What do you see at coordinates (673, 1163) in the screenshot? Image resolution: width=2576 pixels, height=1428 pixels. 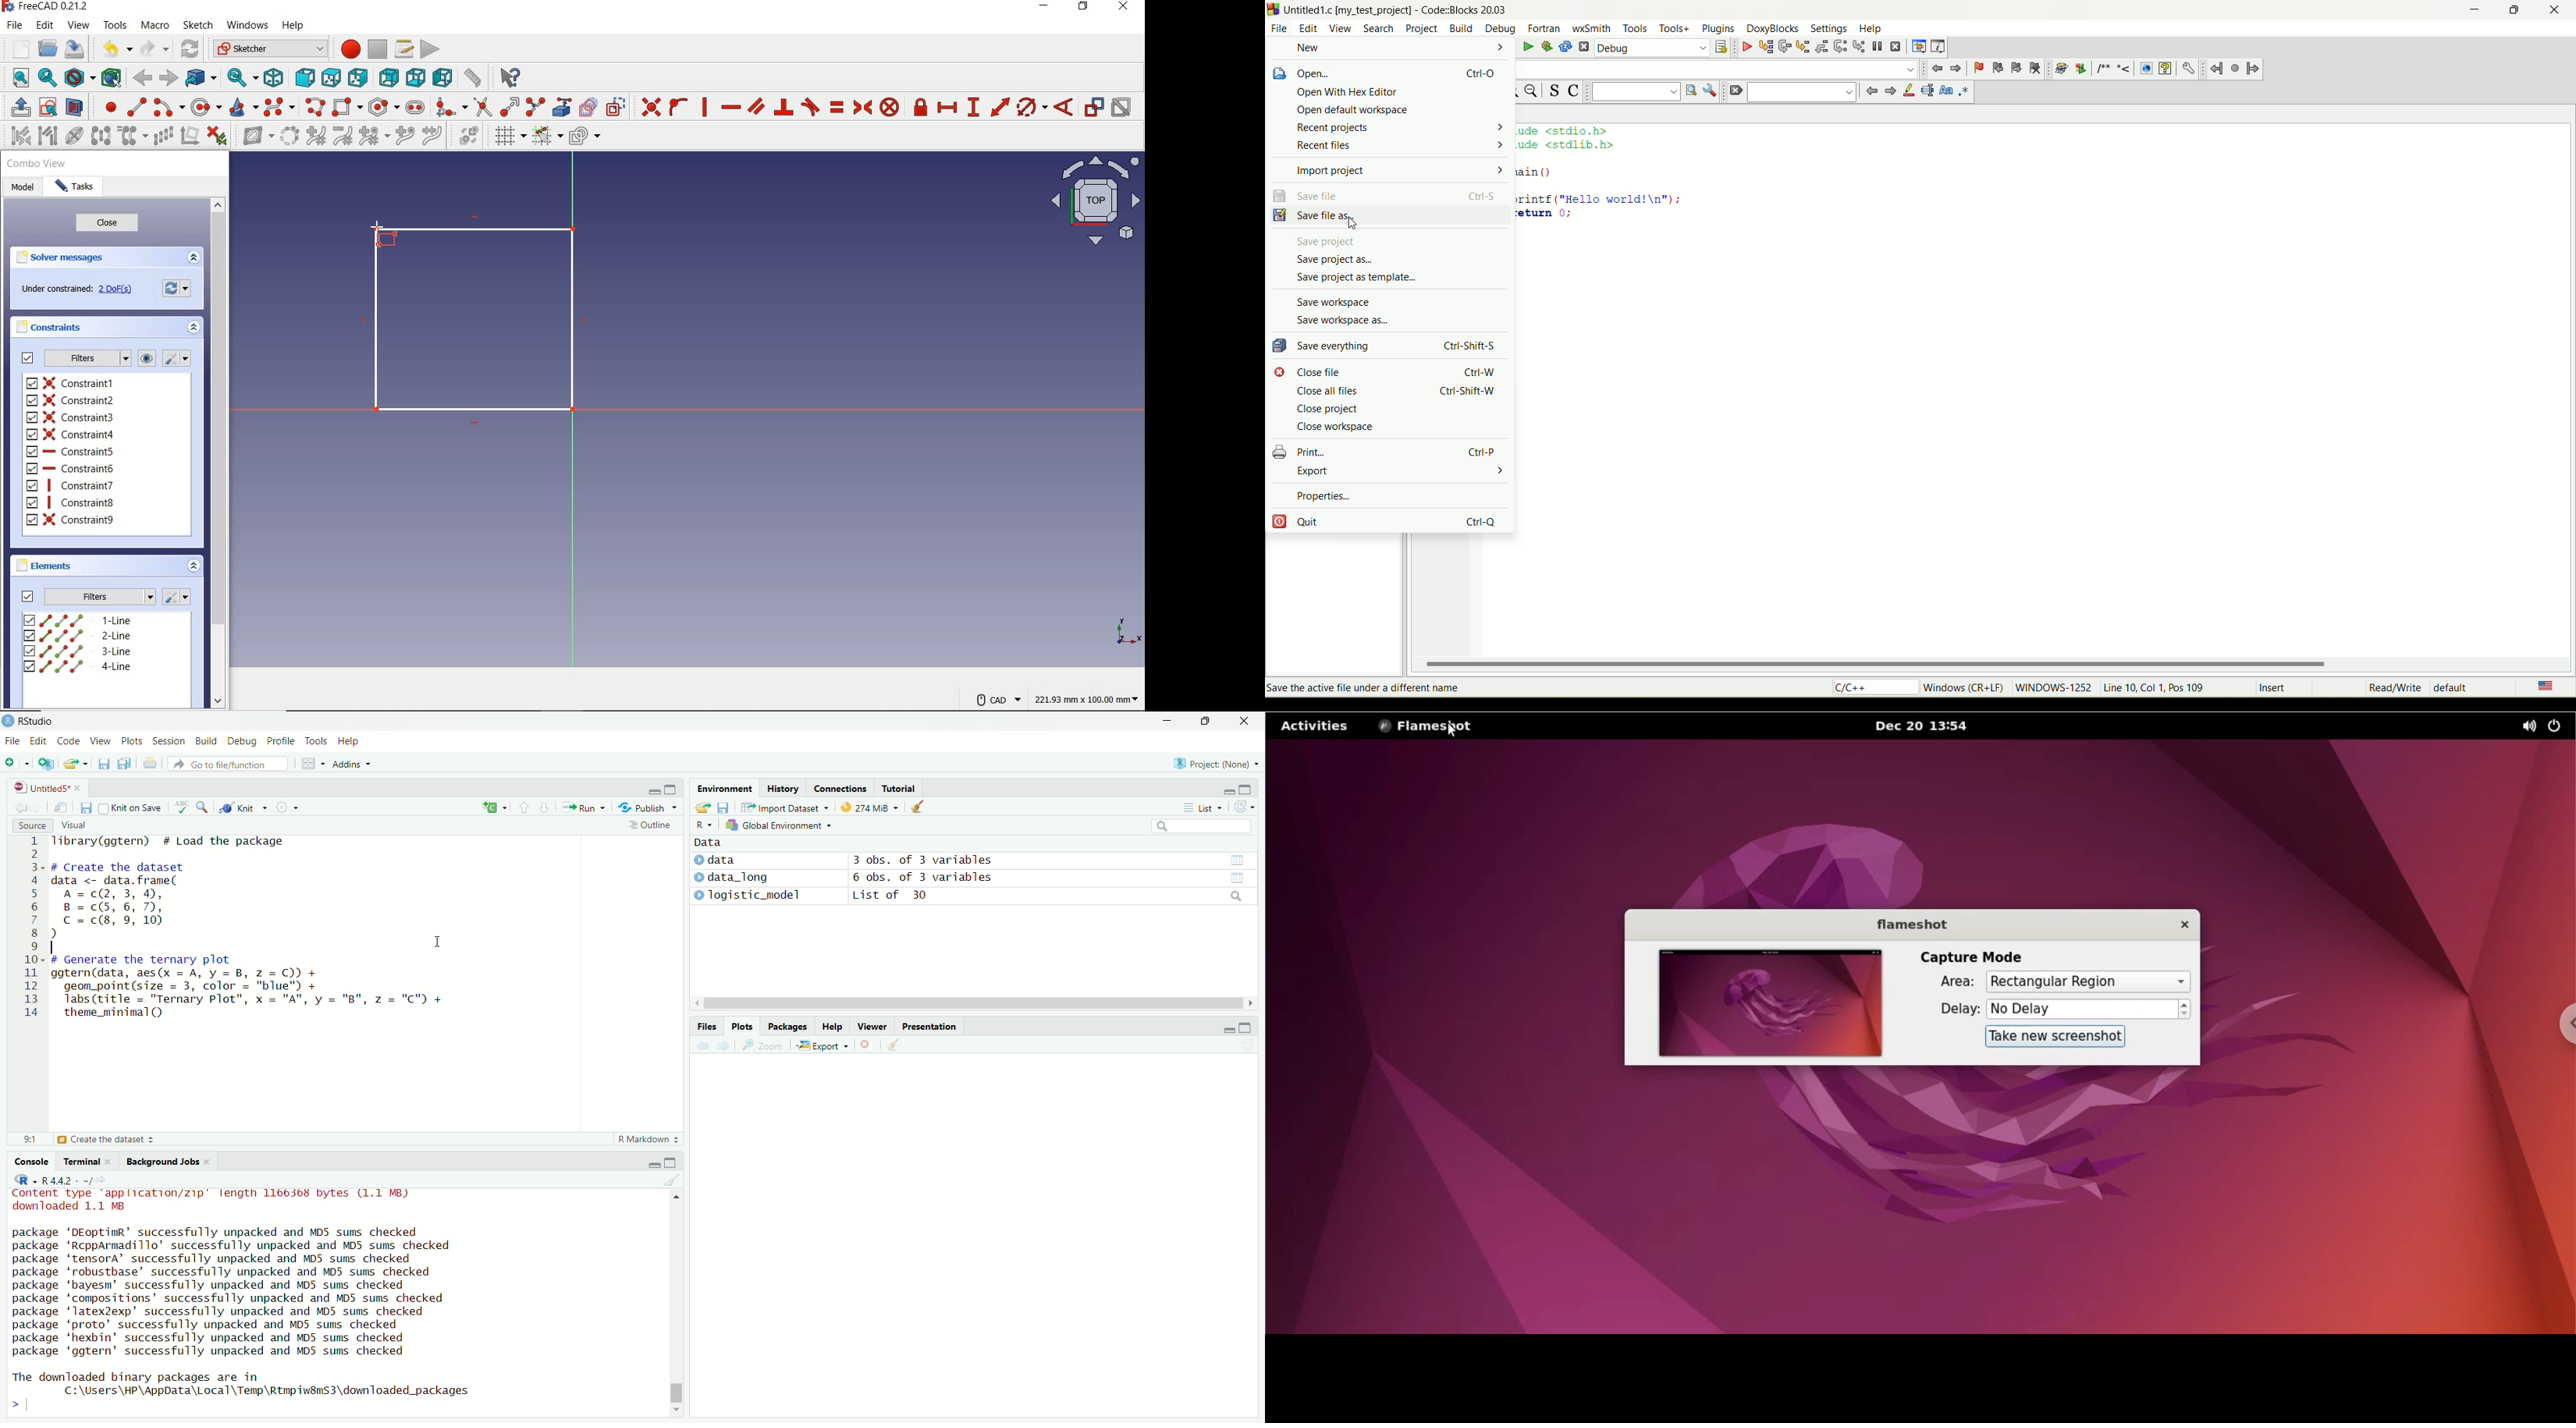 I see `maximise` at bounding box center [673, 1163].